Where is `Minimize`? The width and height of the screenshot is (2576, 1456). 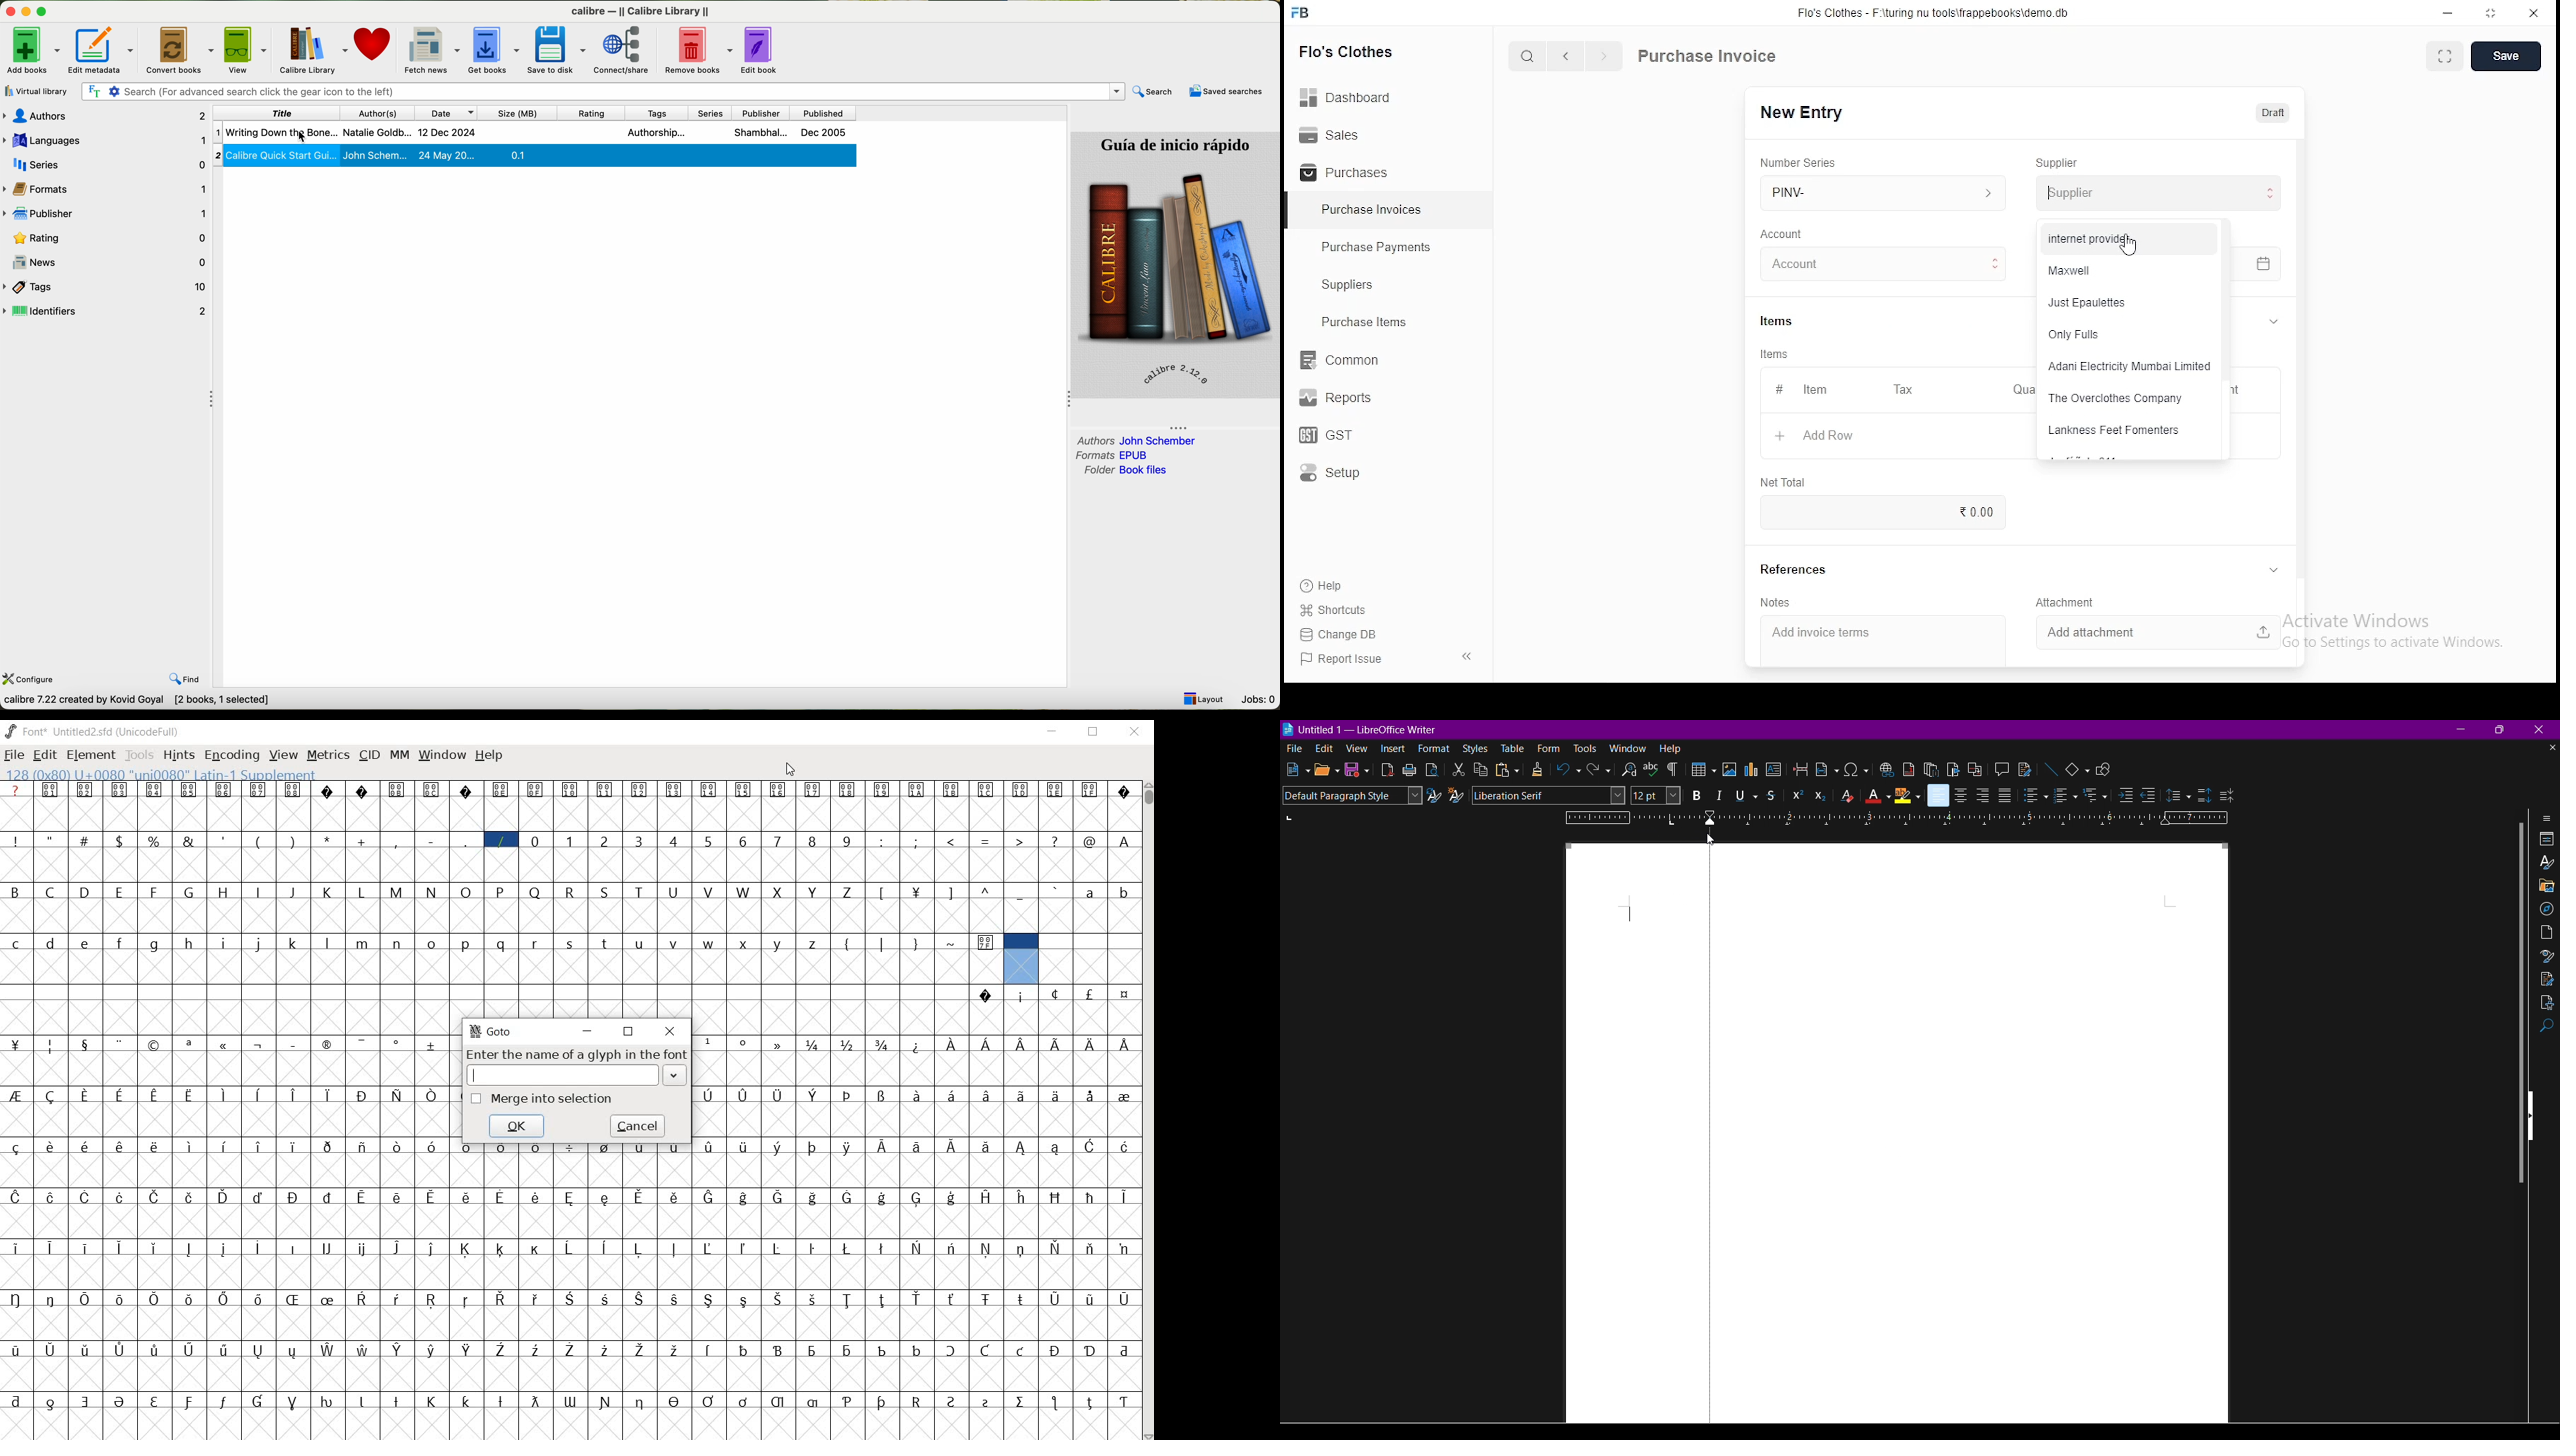
Minimize is located at coordinates (2463, 729).